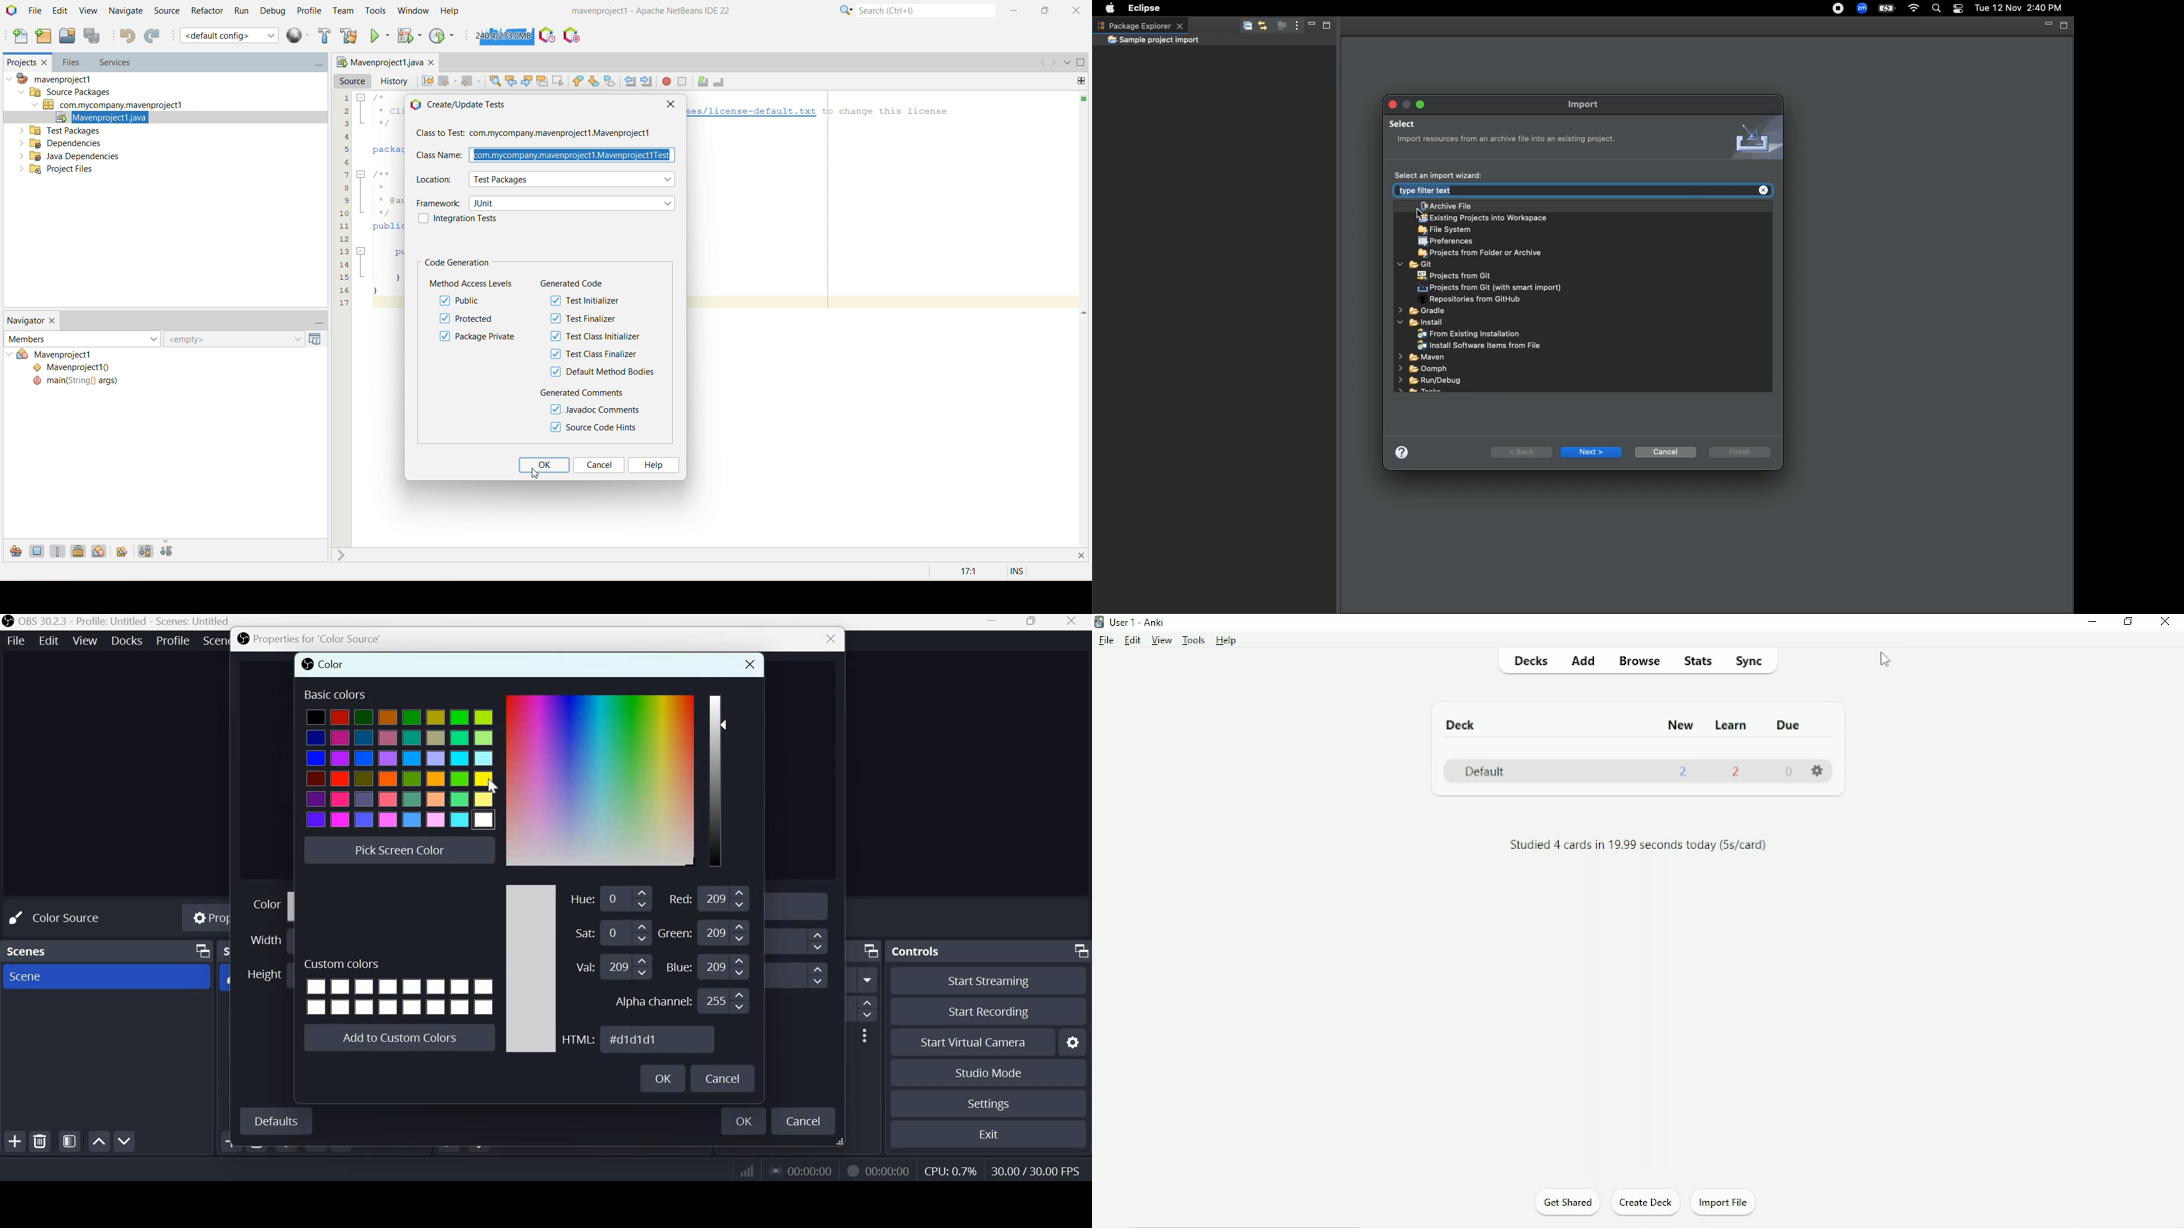 This screenshot has width=2184, height=1232. I want to click on test packages, so click(61, 130).